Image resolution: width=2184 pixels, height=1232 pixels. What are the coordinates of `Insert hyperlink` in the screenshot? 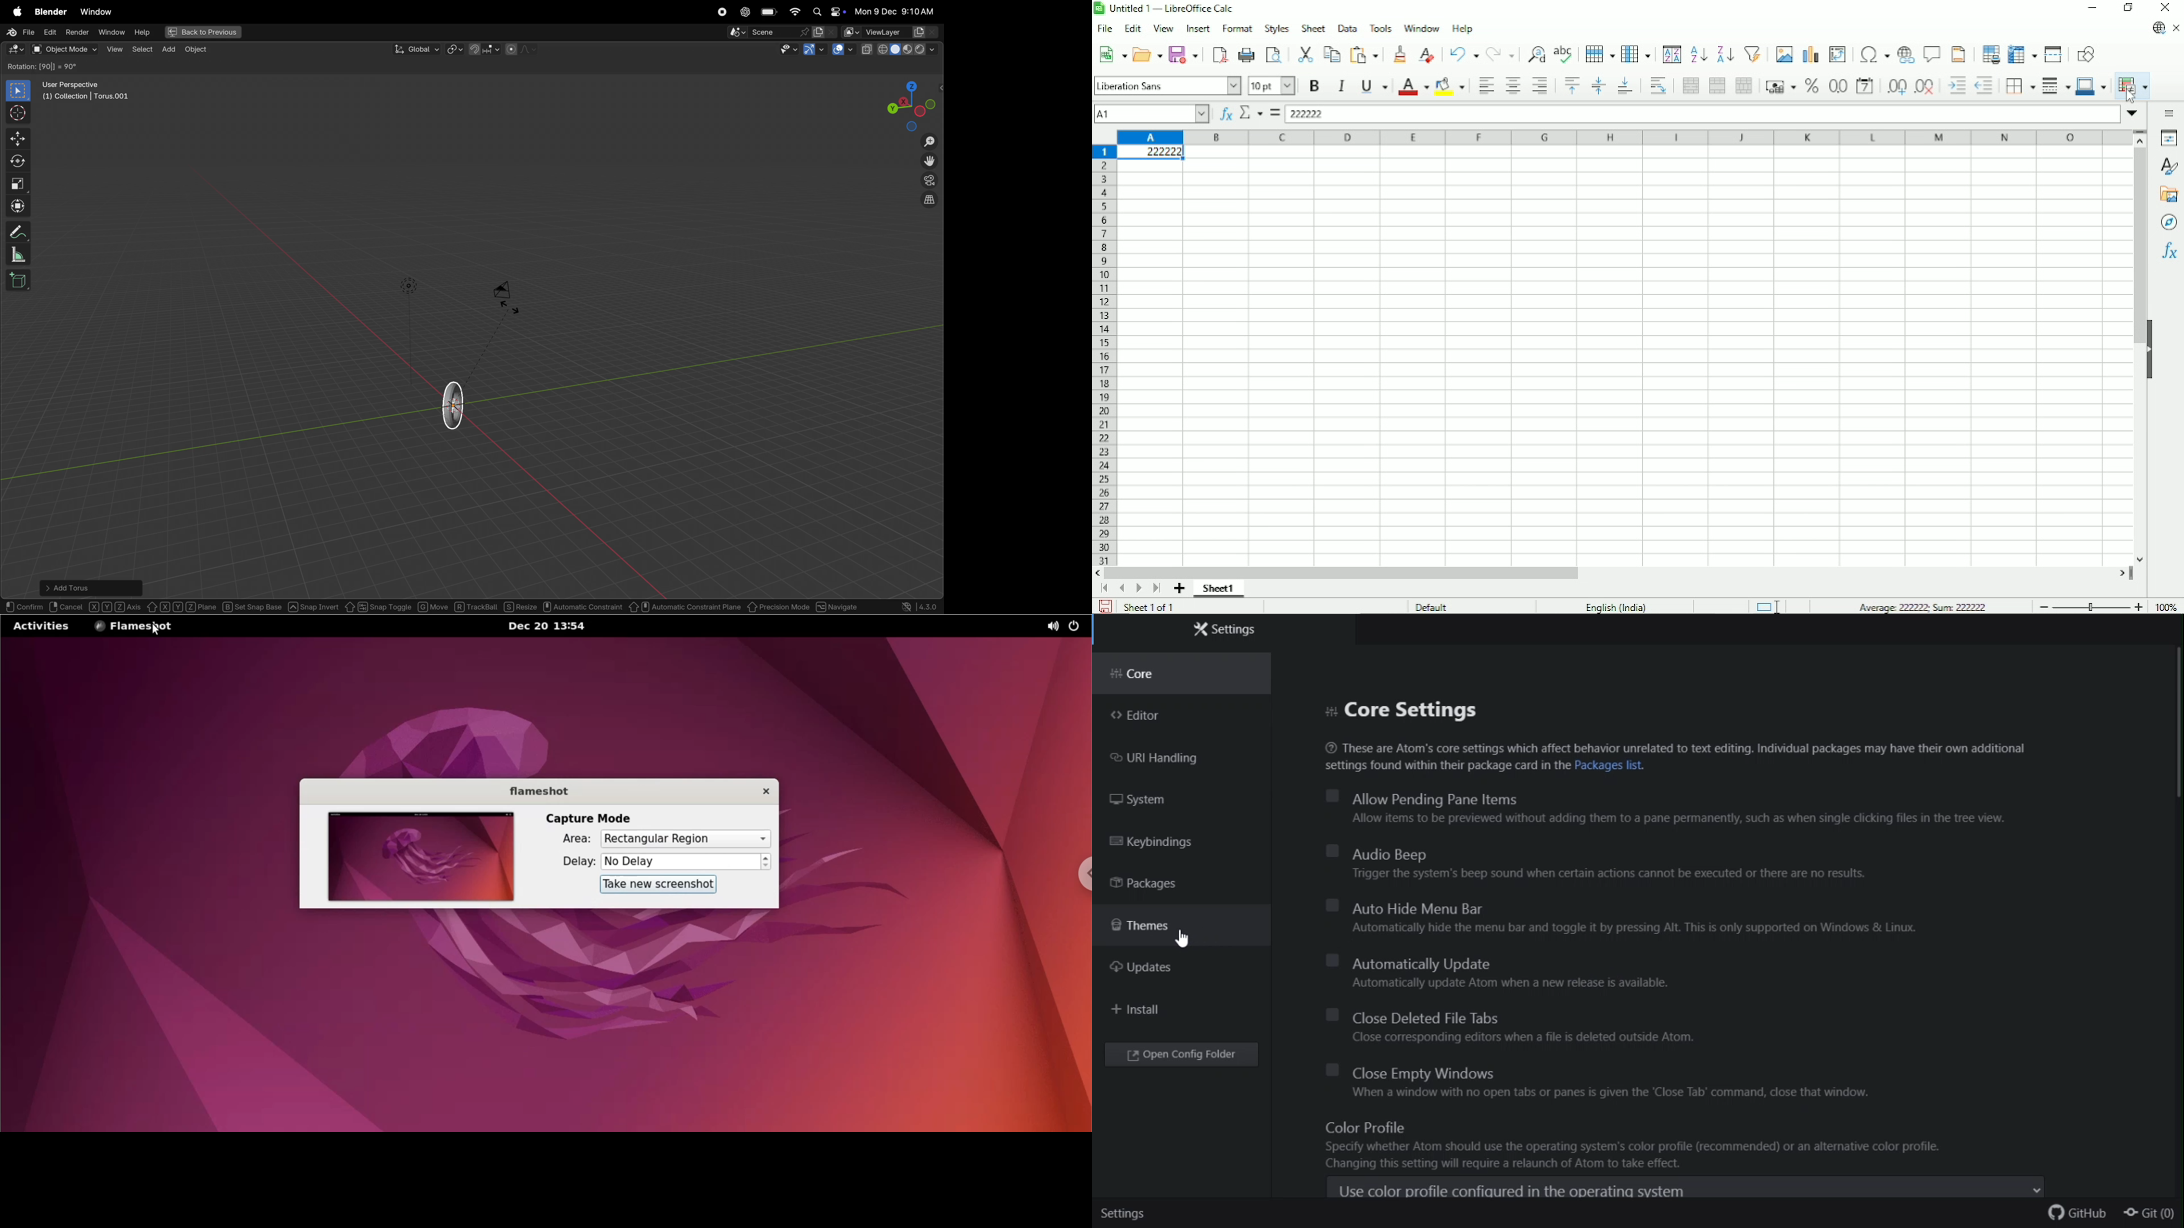 It's located at (1906, 55).